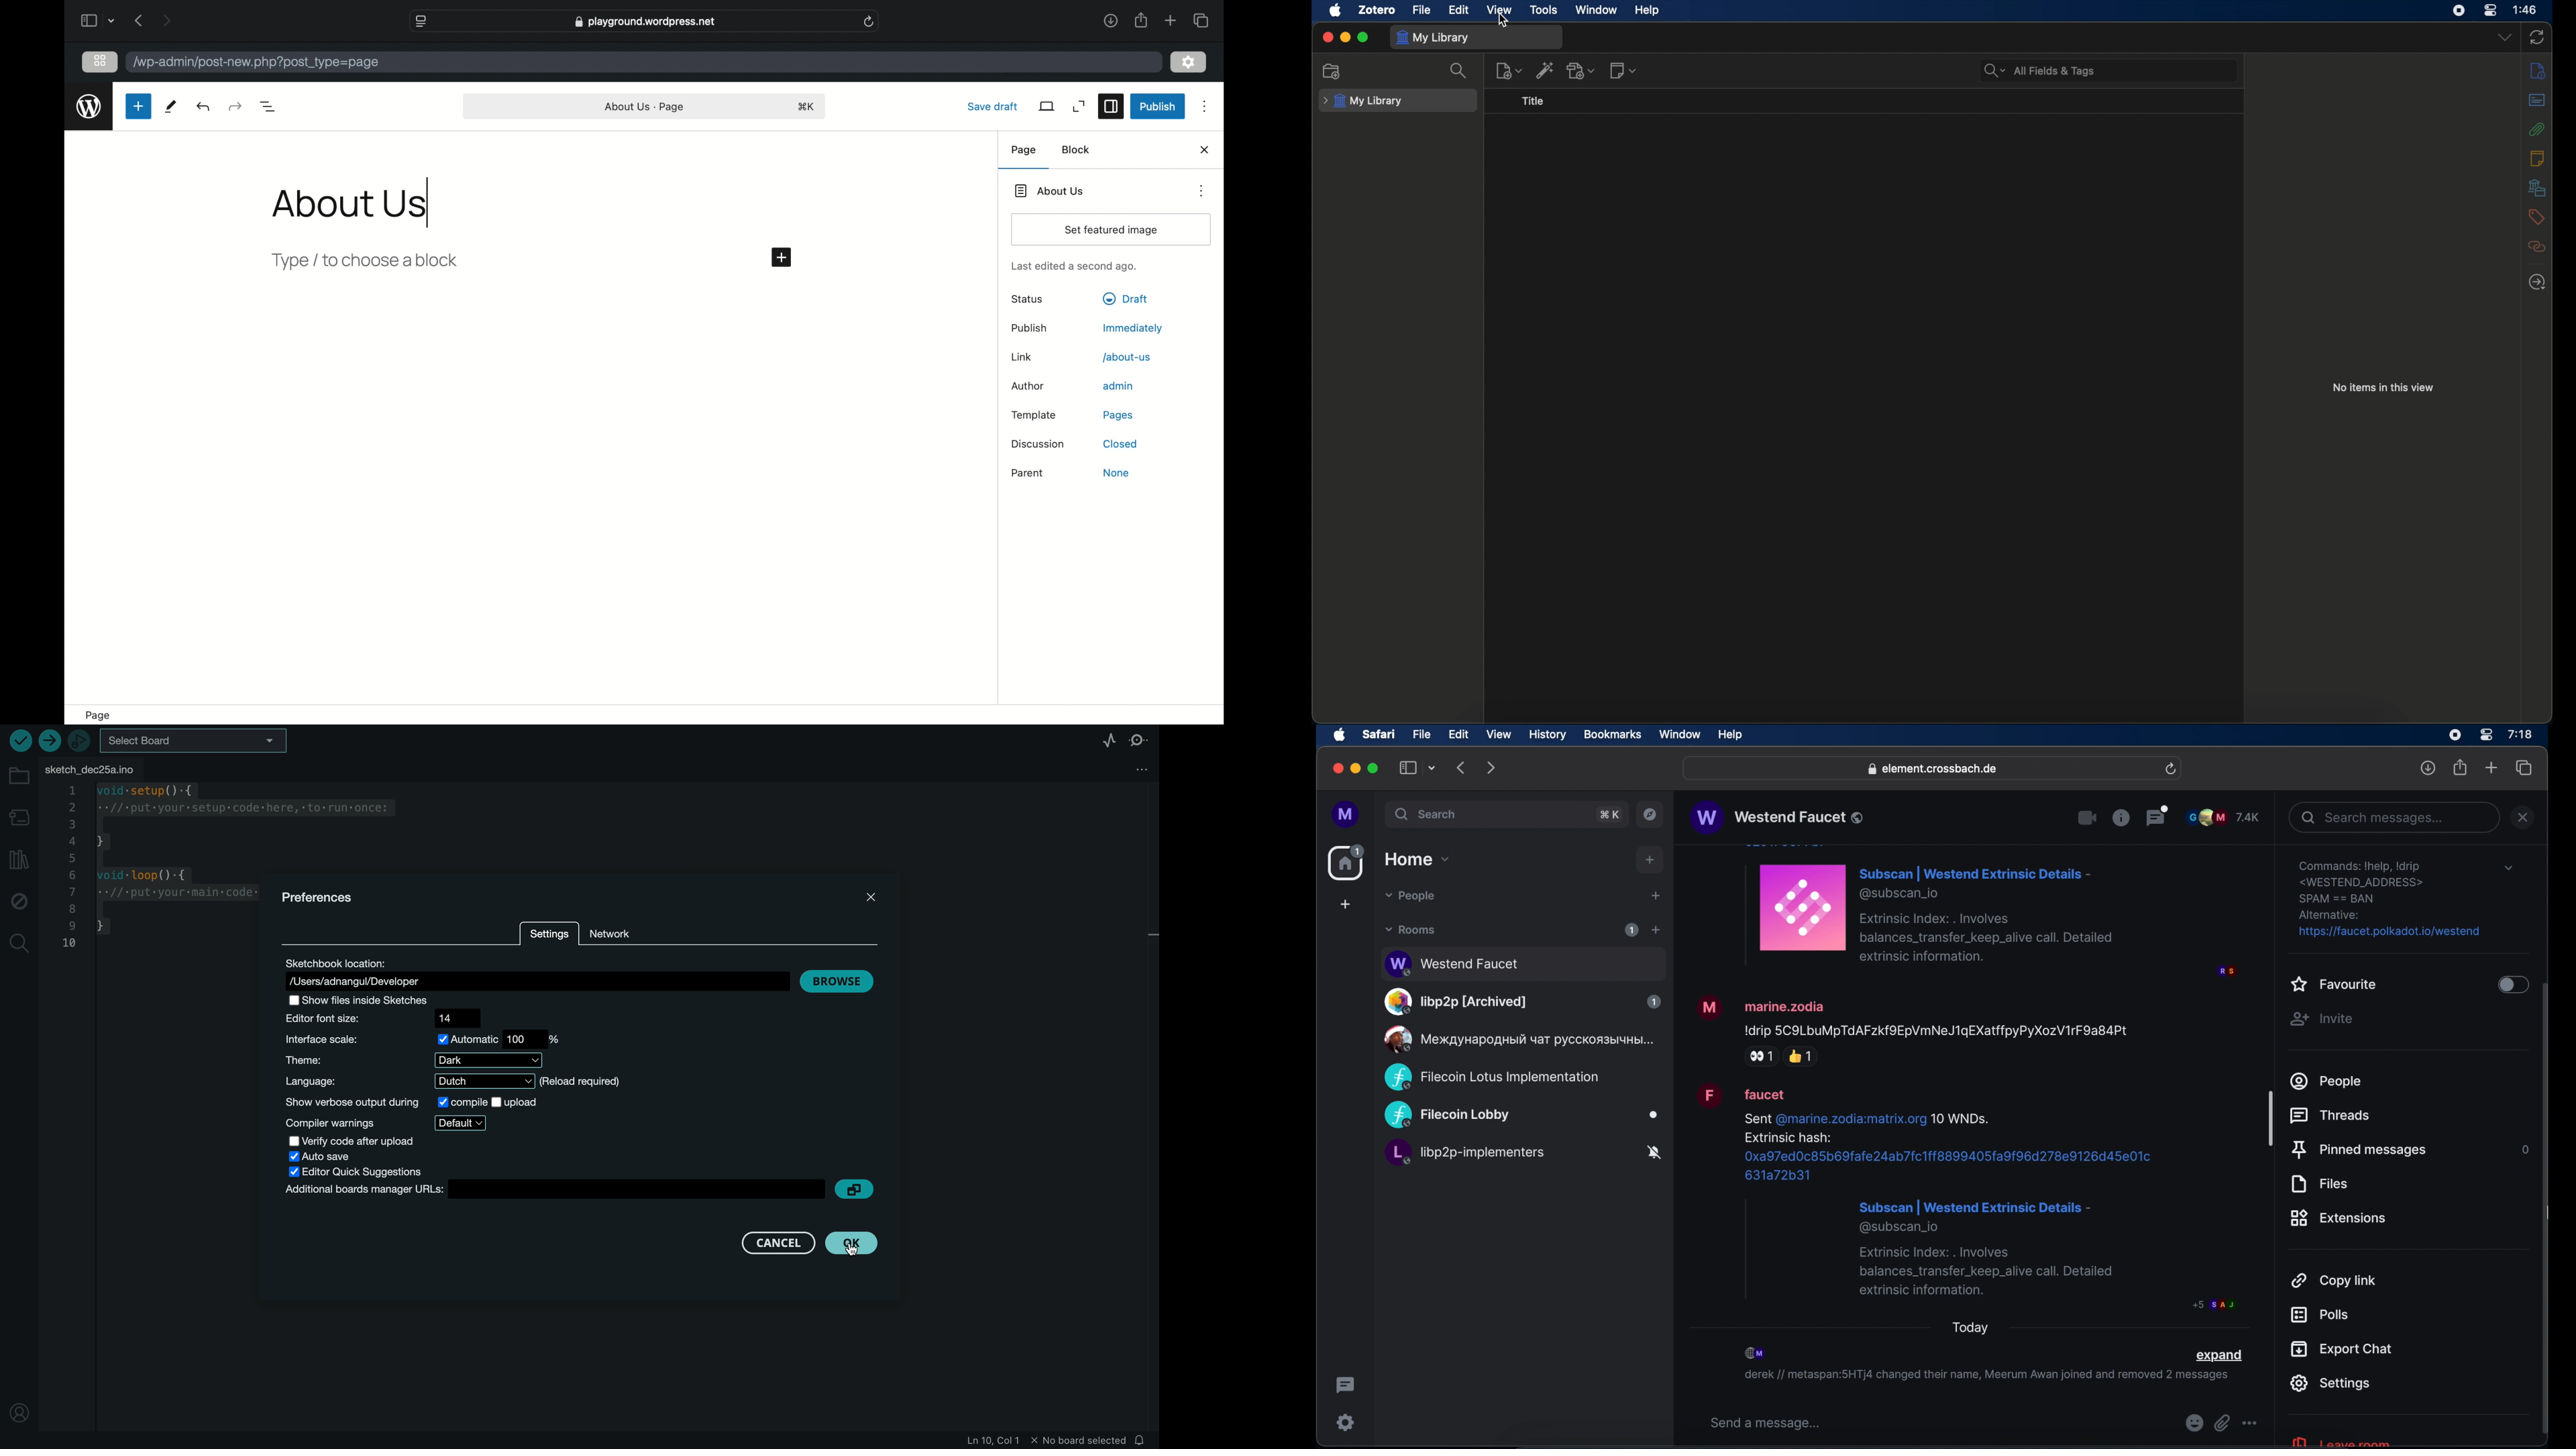 Image resolution: width=2576 pixels, height=1456 pixels. Describe the element at coordinates (1986, 1377) in the screenshot. I see `room notification` at that location.